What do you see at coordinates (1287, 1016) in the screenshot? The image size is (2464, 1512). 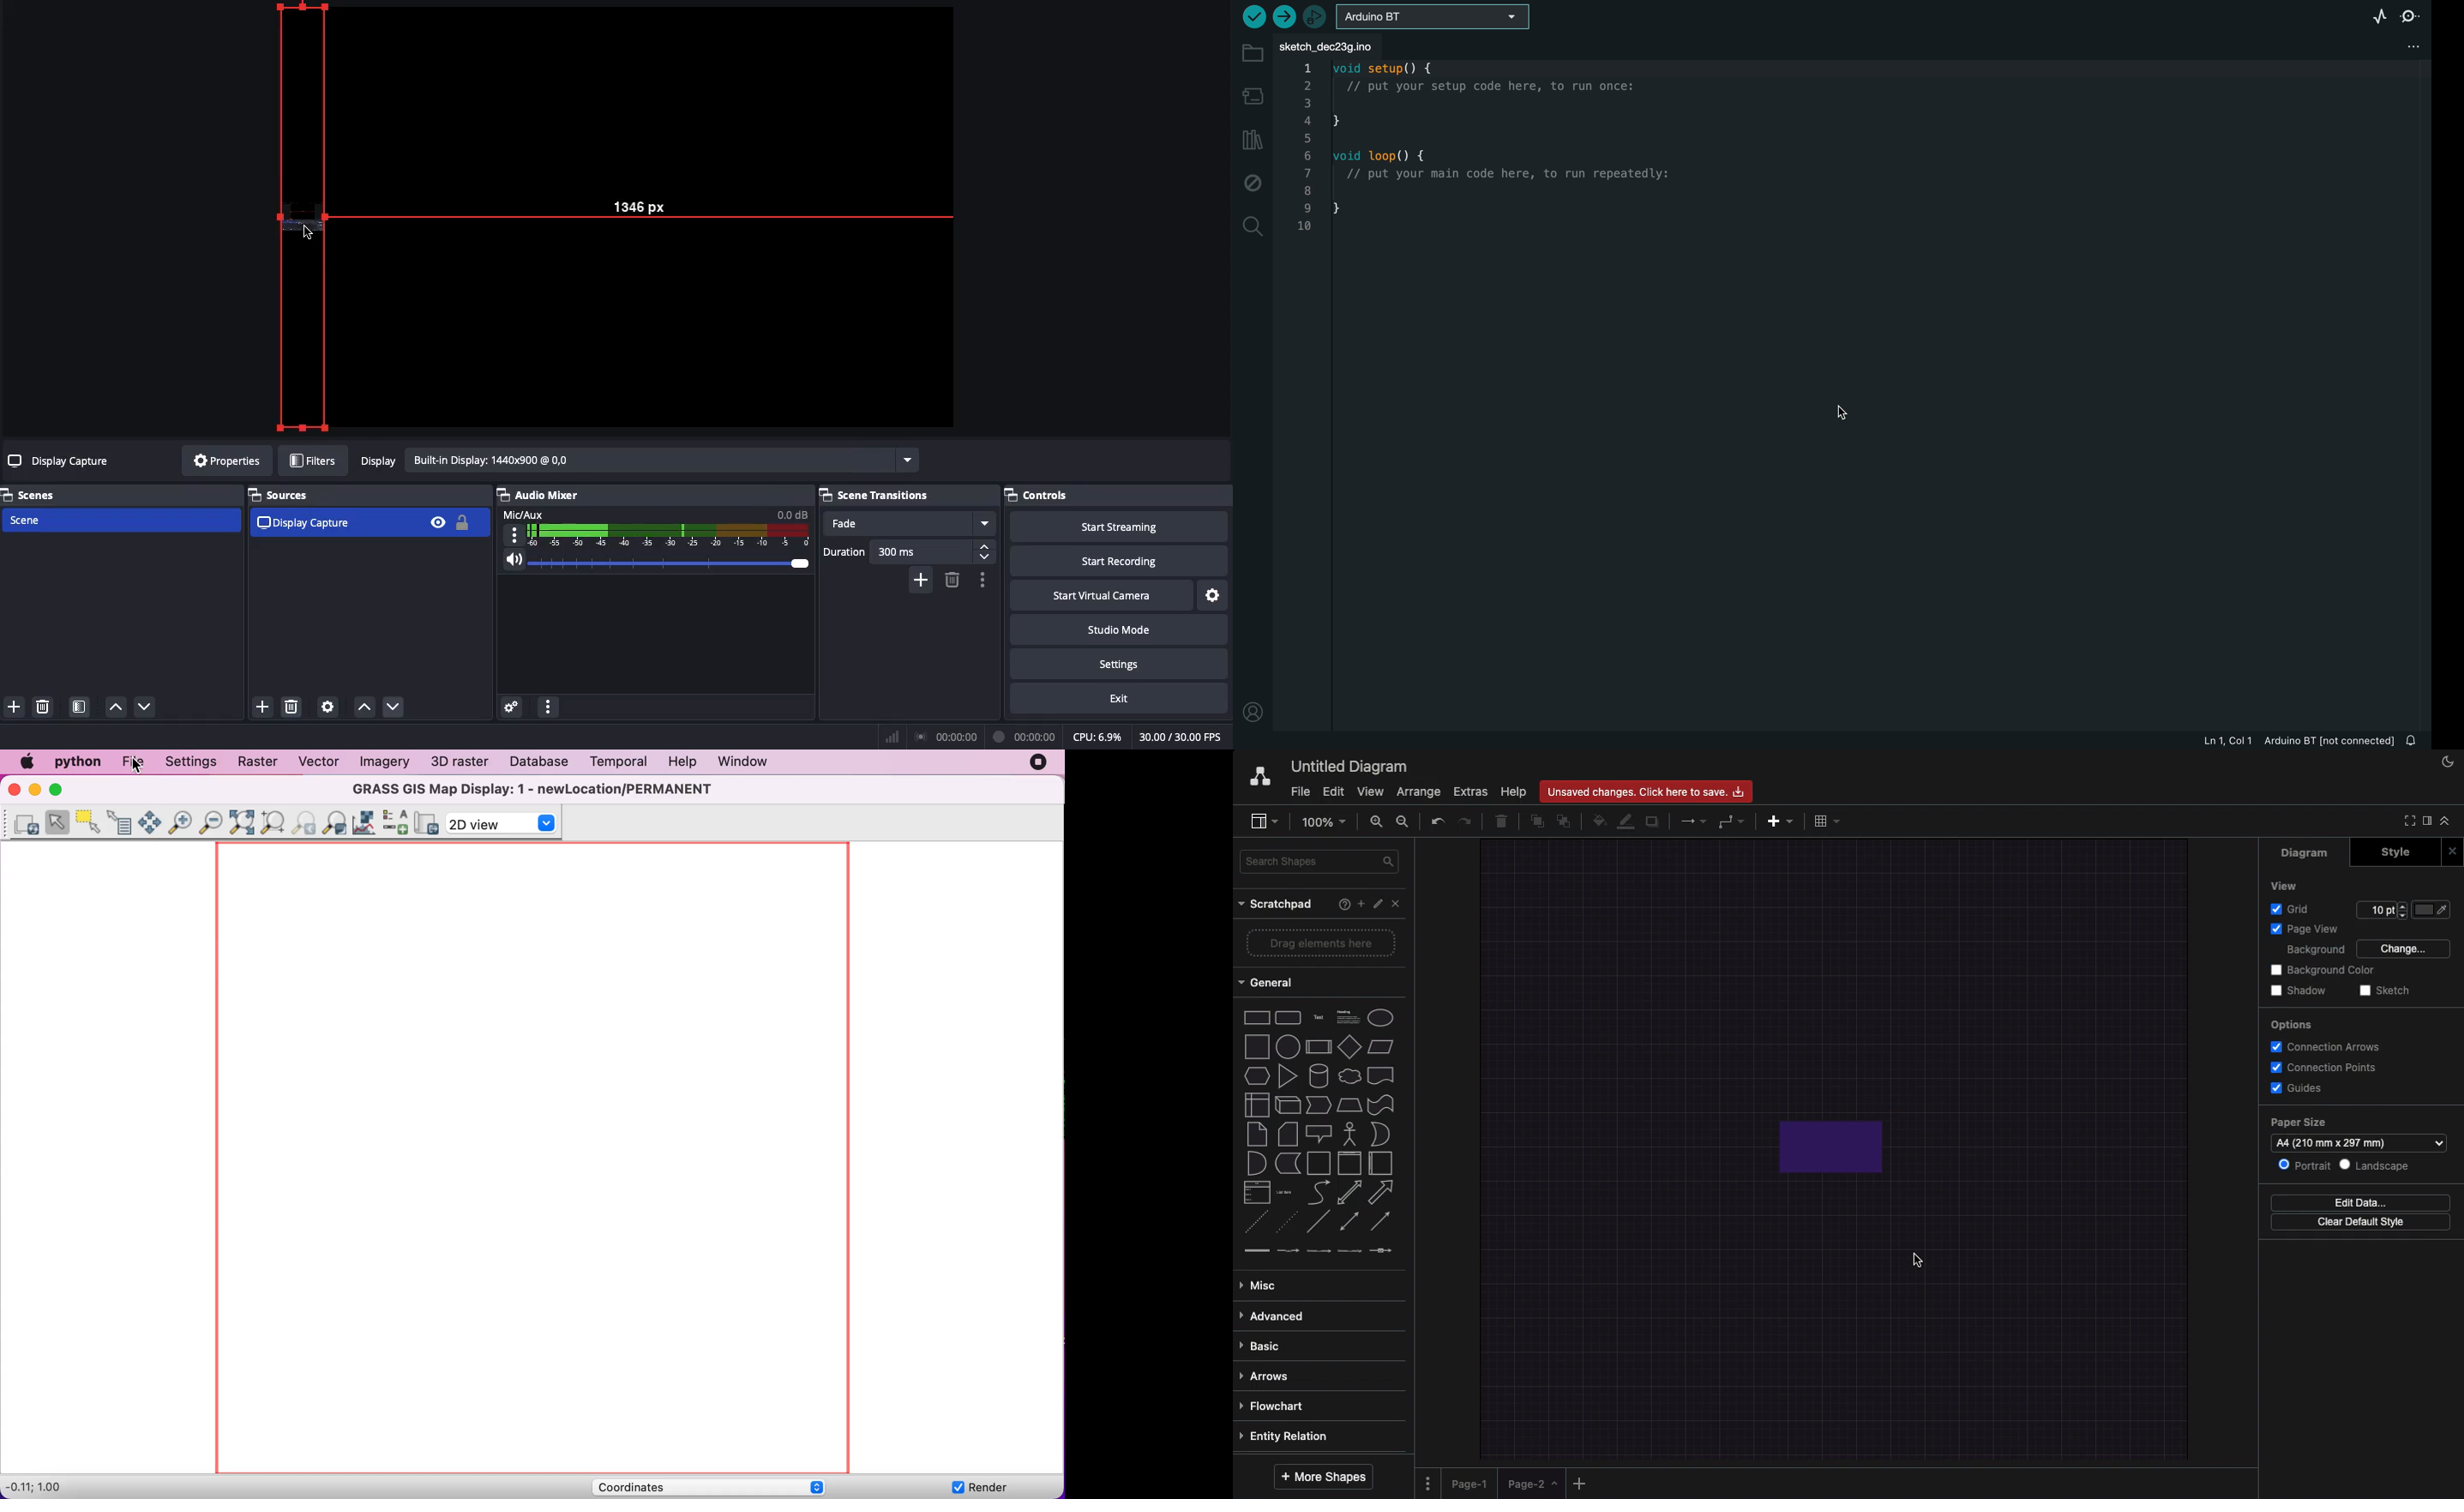 I see `rounded rectangle` at bounding box center [1287, 1016].